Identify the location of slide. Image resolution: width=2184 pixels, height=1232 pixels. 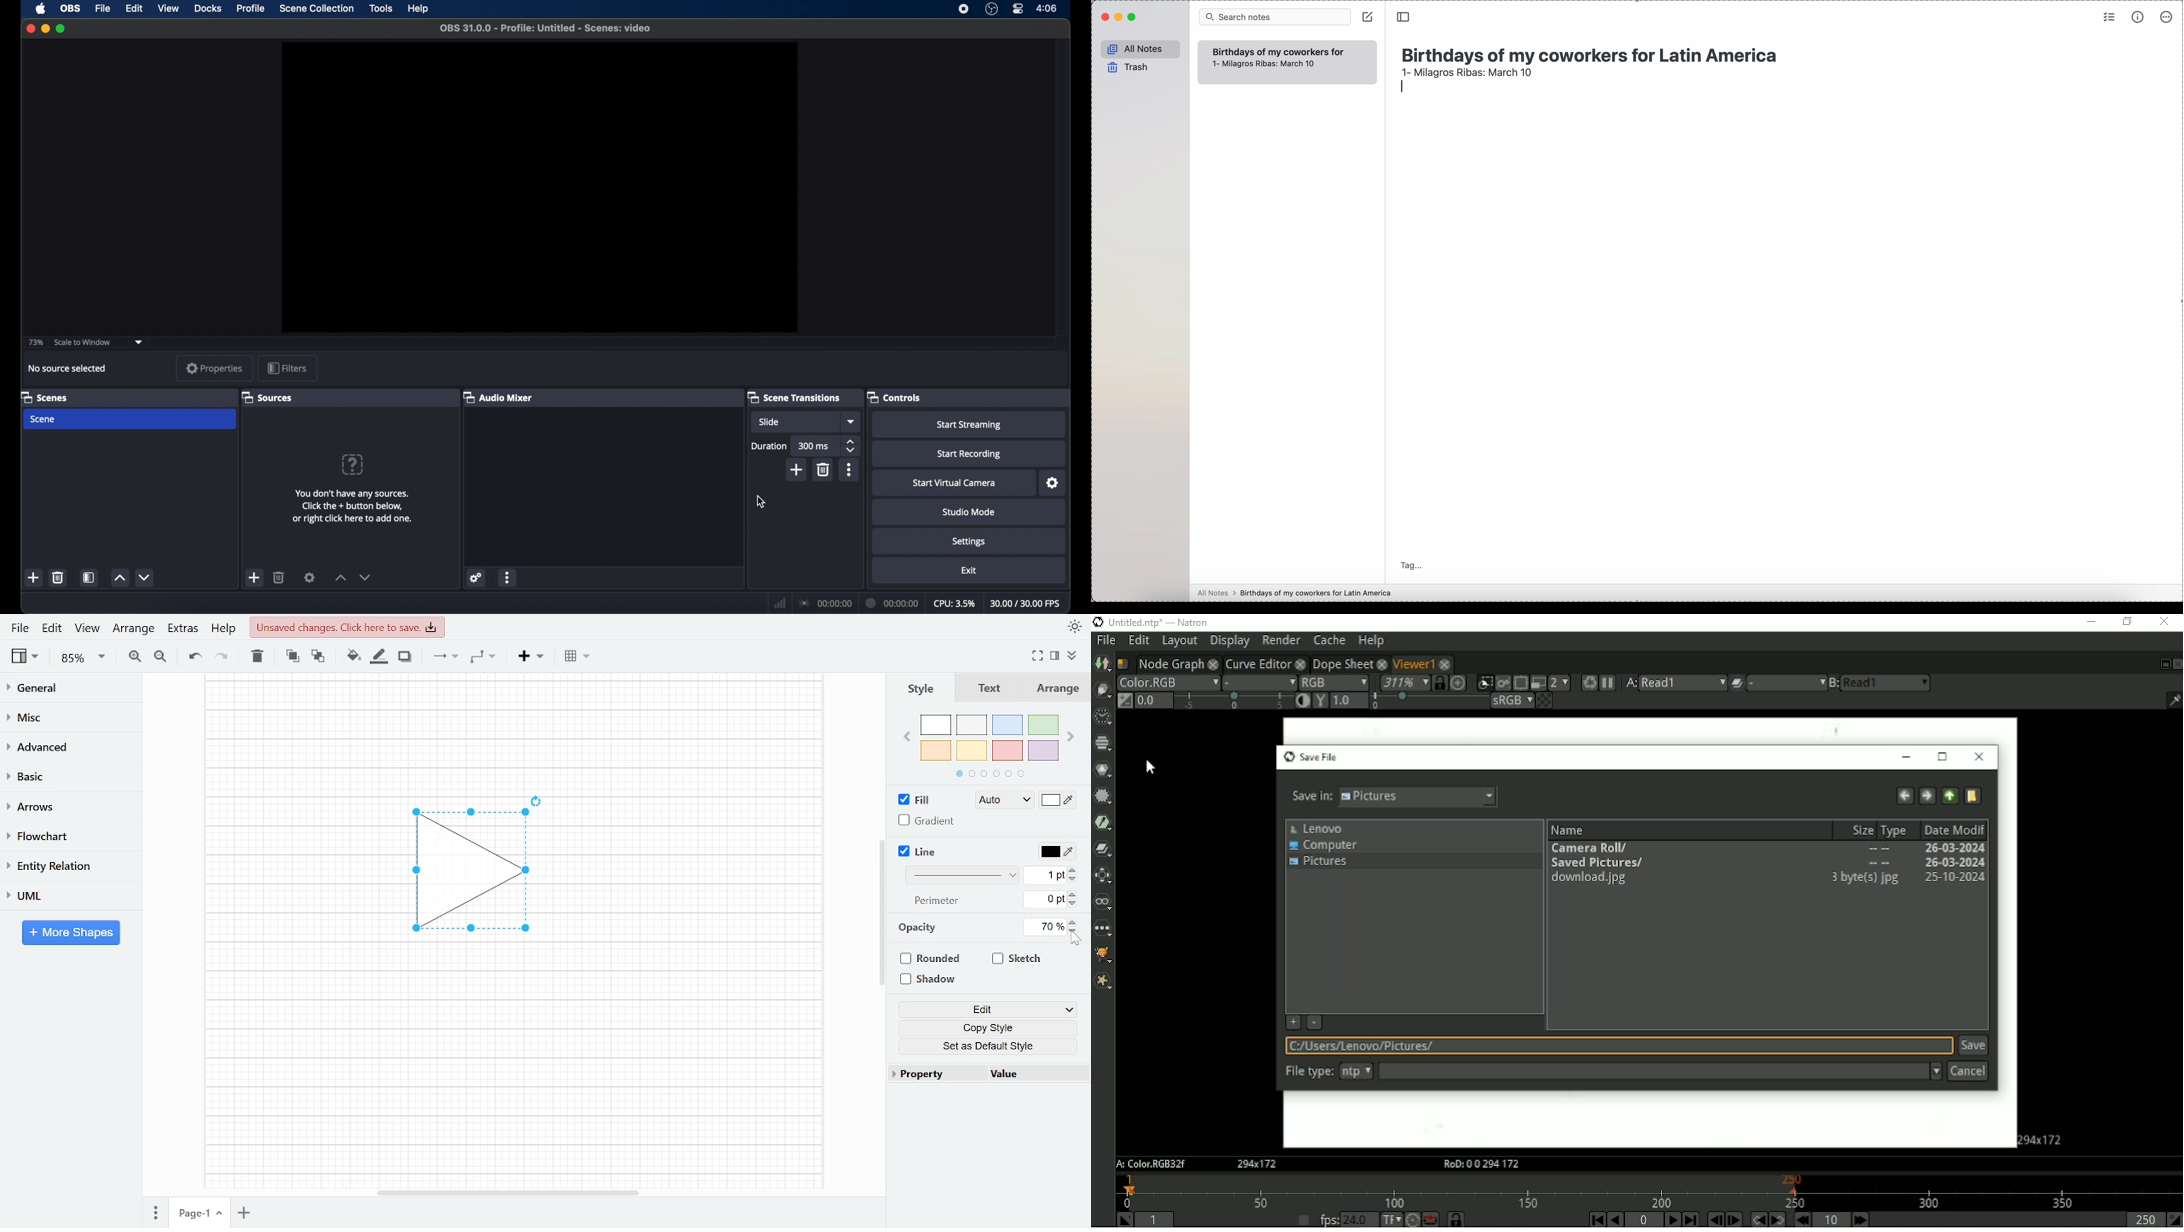
(770, 422).